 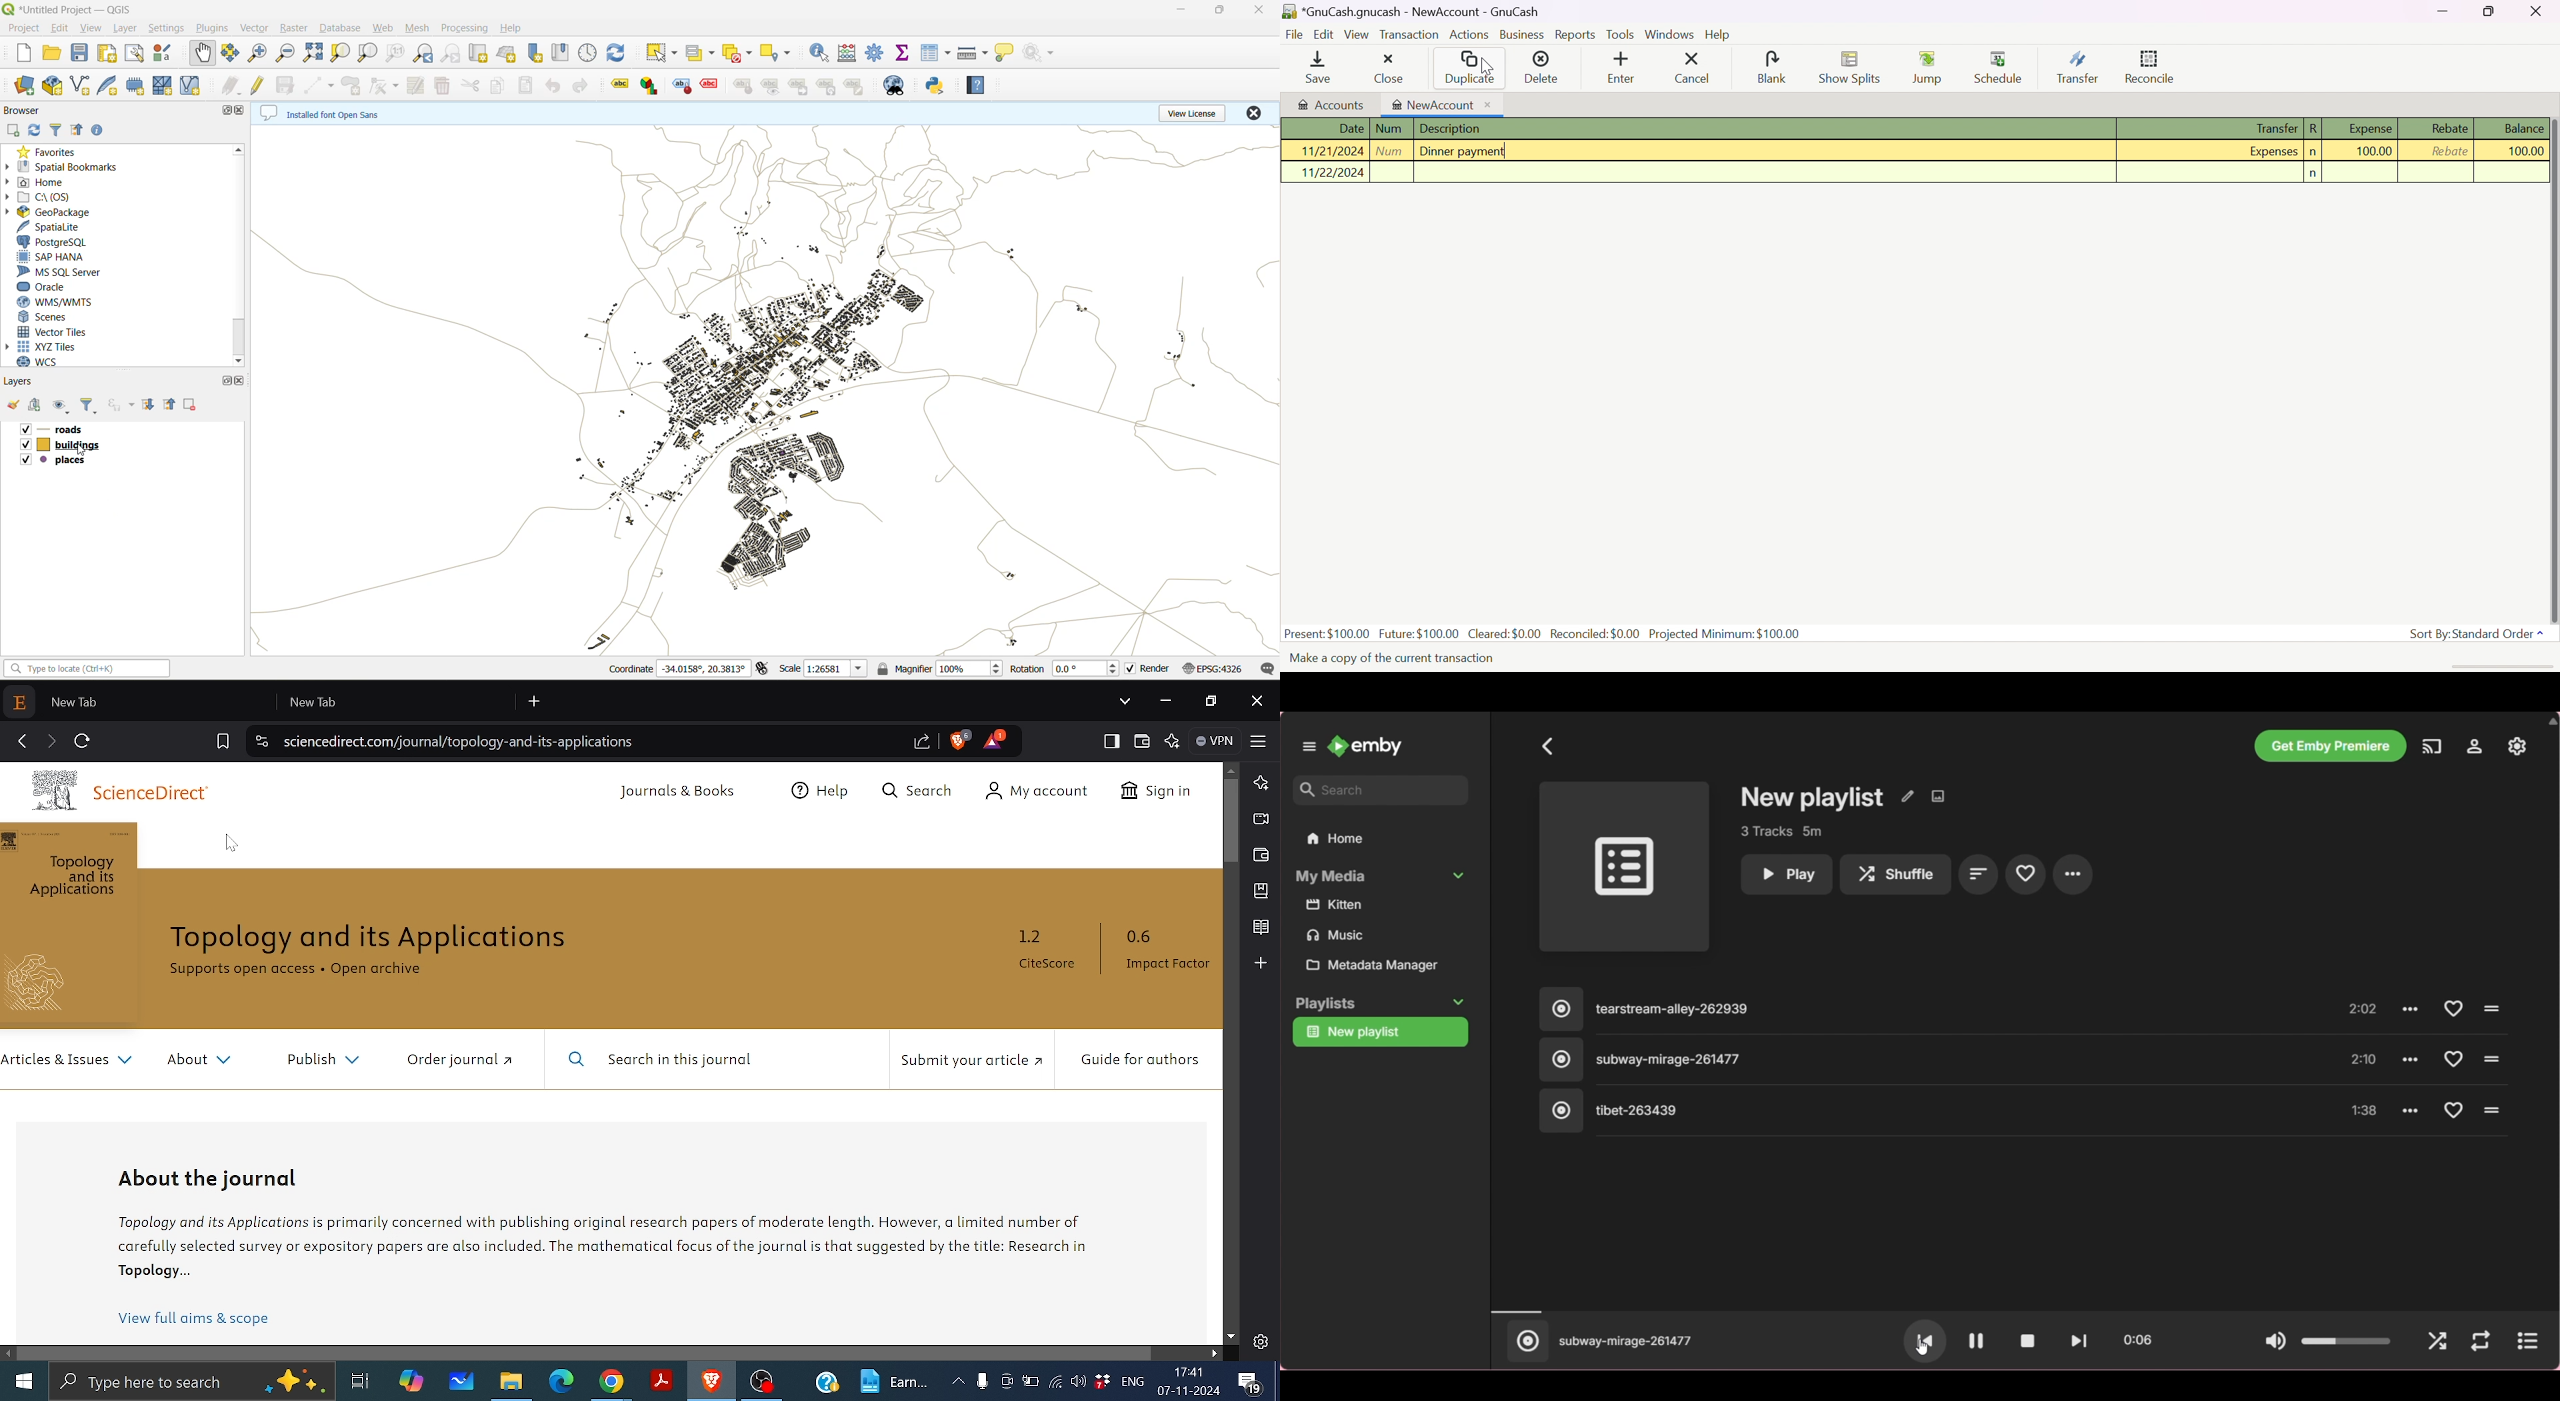 What do you see at coordinates (287, 55) in the screenshot?
I see `zoom out` at bounding box center [287, 55].